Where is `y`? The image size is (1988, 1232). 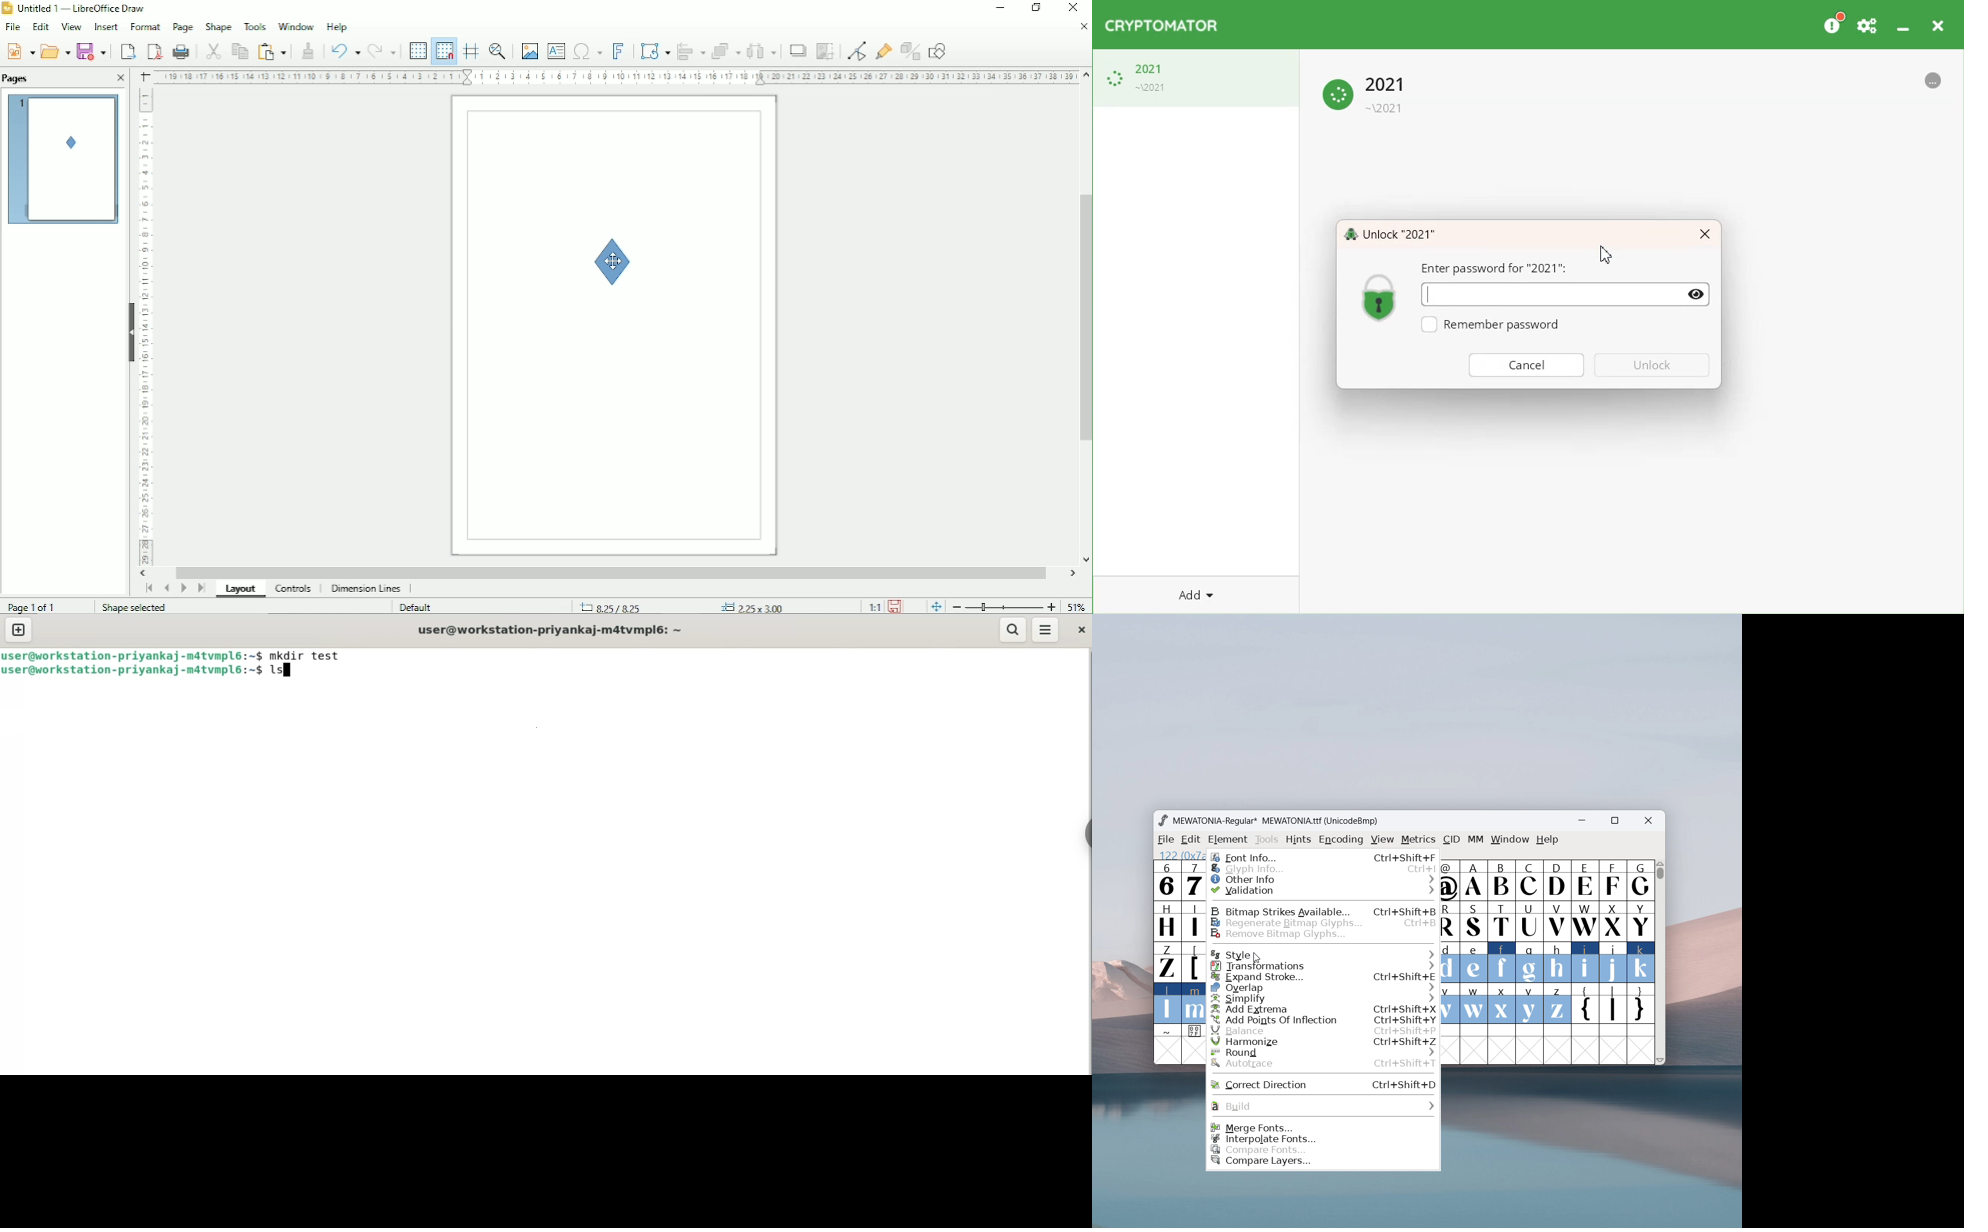 y is located at coordinates (1530, 1004).